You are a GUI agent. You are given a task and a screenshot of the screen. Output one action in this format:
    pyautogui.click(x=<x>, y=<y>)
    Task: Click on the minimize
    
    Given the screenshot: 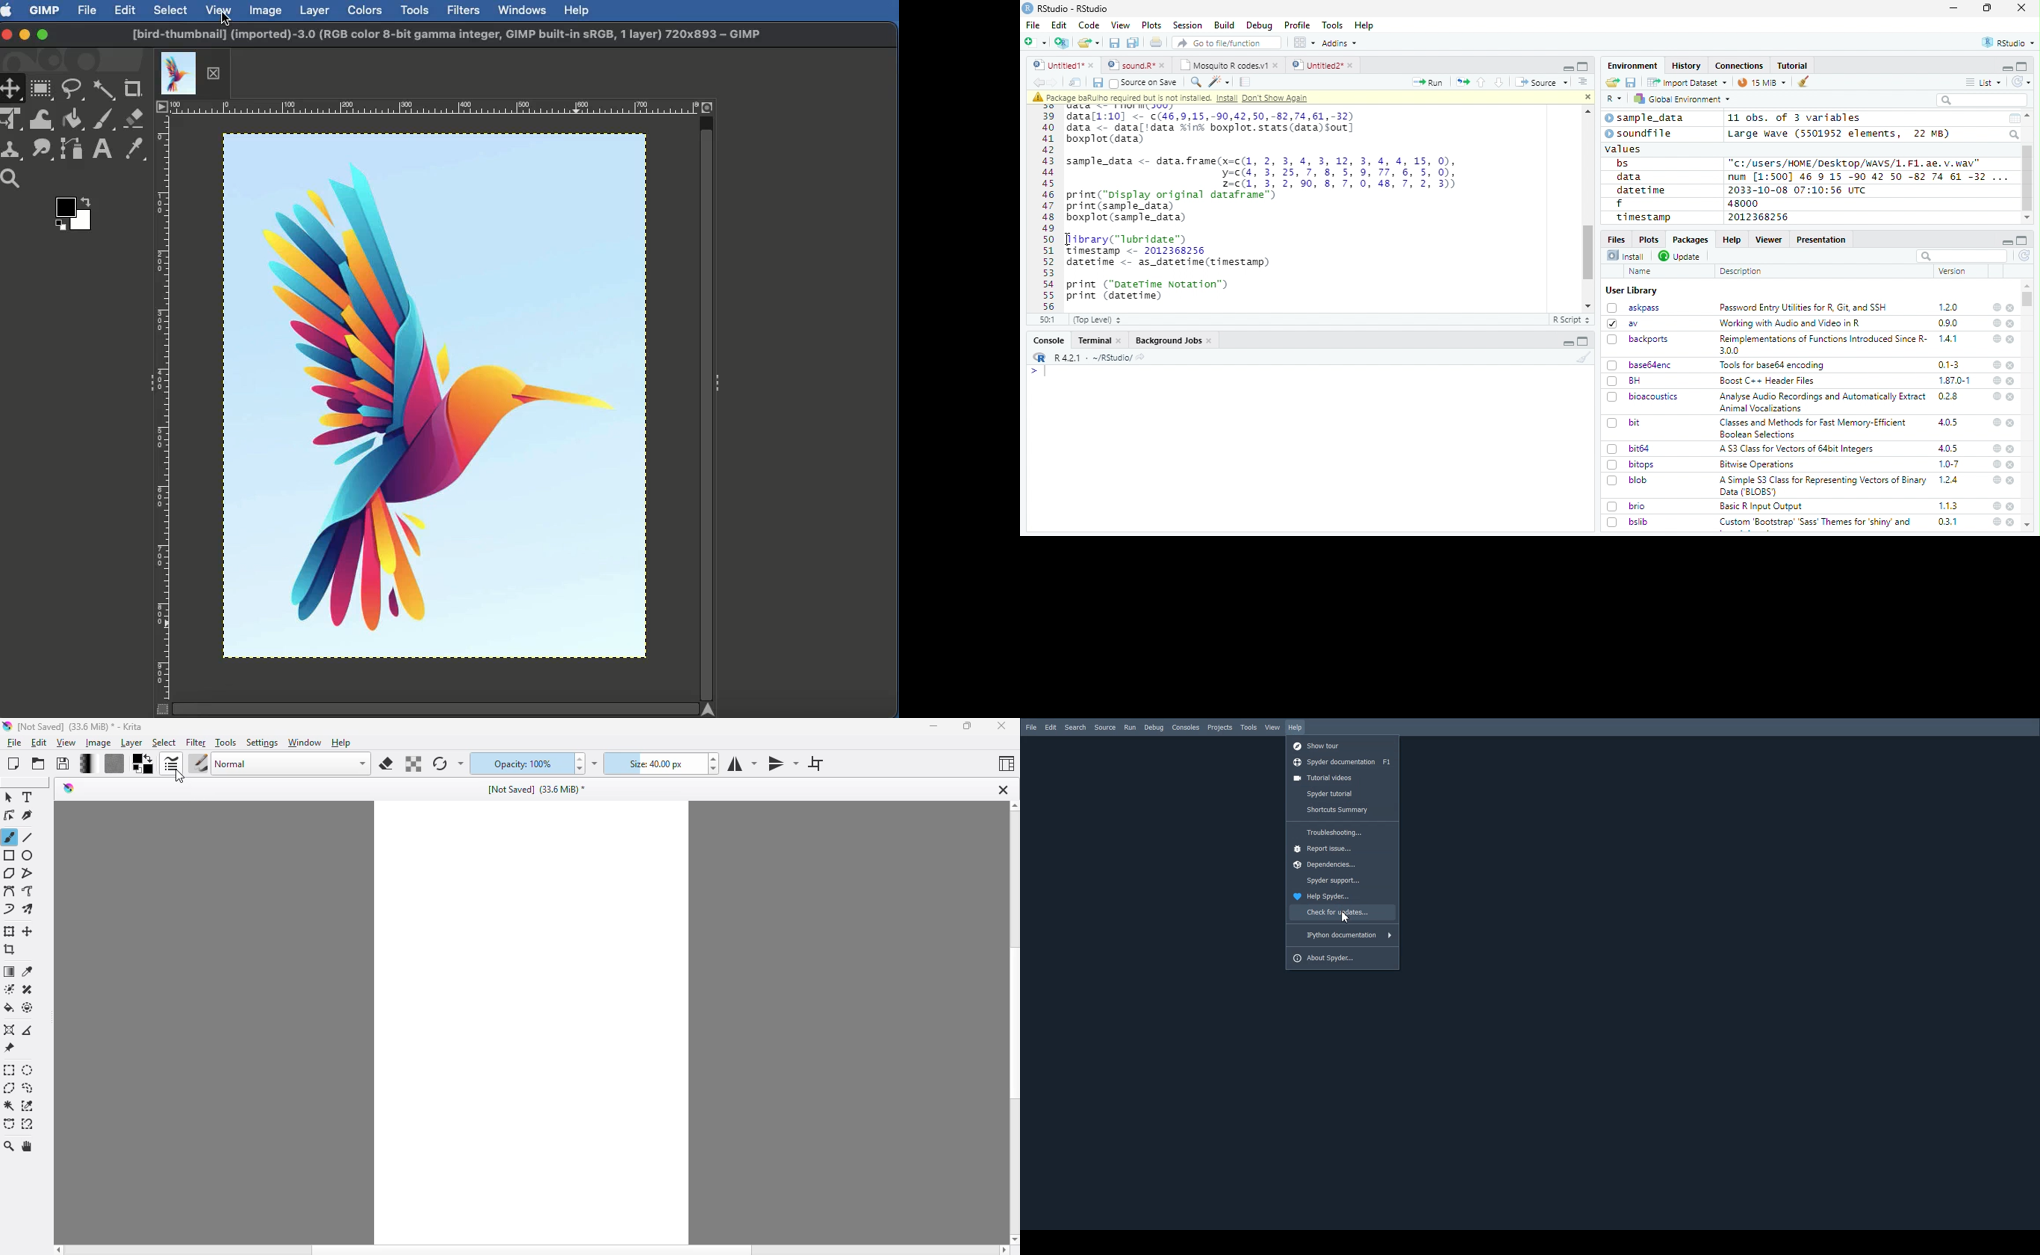 What is the action you would take?
    pyautogui.click(x=2006, y=67)
    